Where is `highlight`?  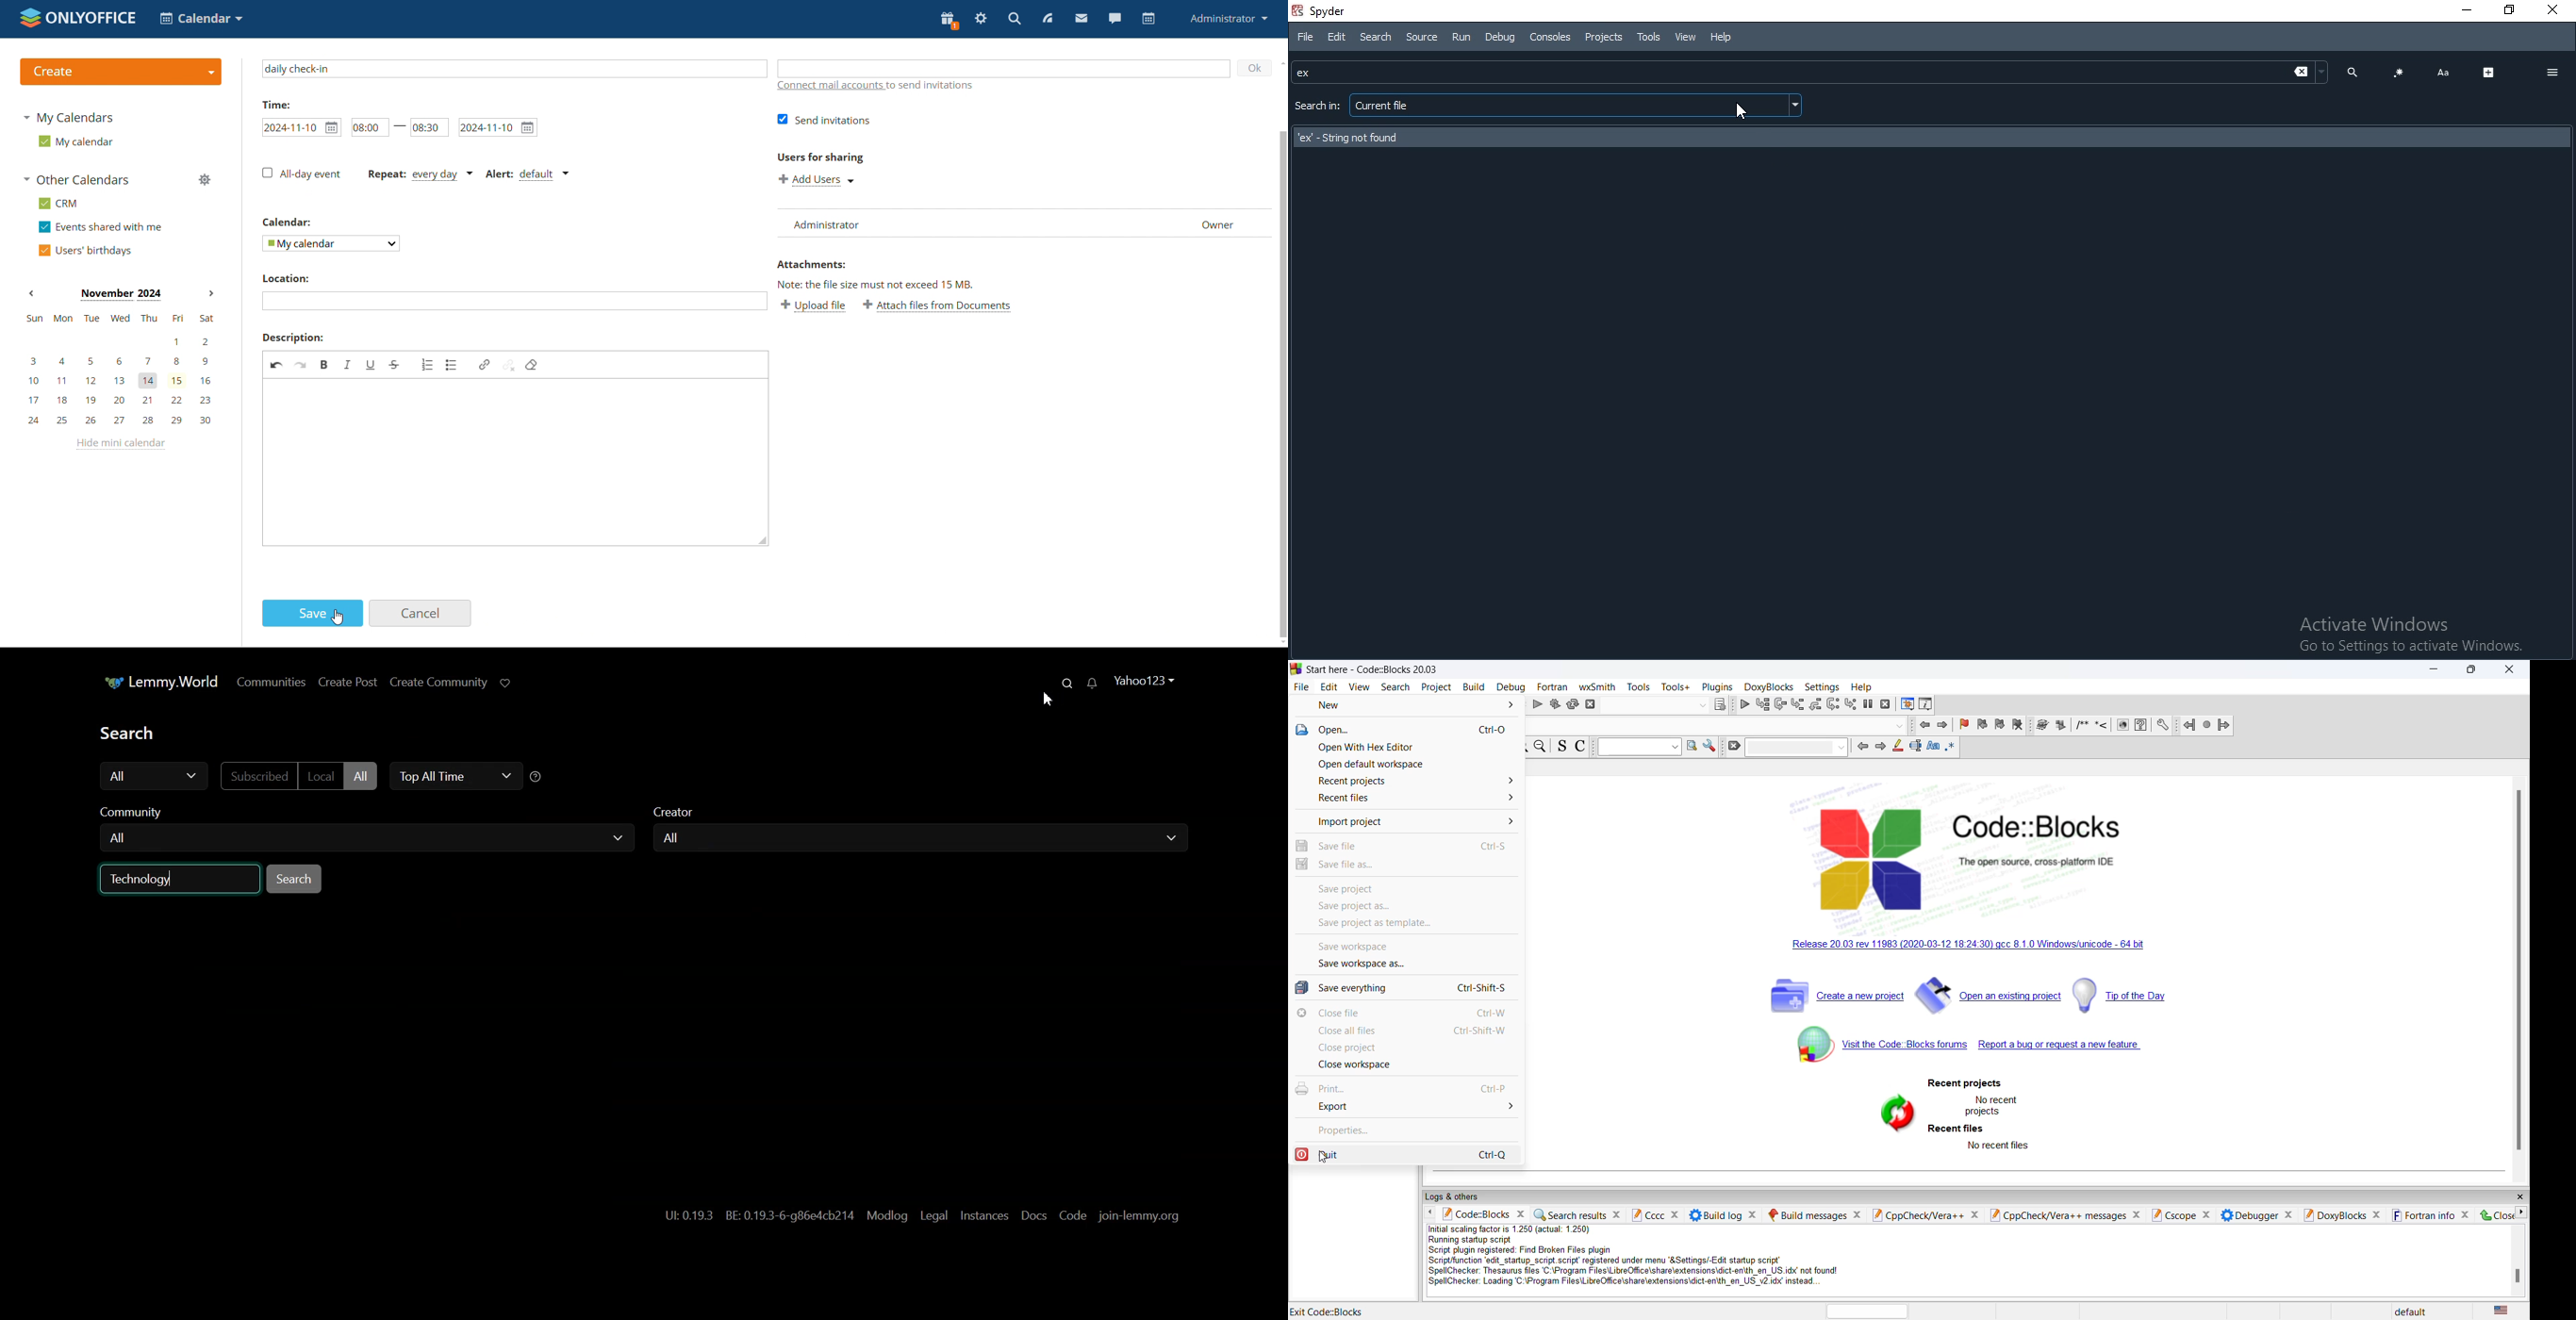
highlight is located at coordinates (1897, 746).